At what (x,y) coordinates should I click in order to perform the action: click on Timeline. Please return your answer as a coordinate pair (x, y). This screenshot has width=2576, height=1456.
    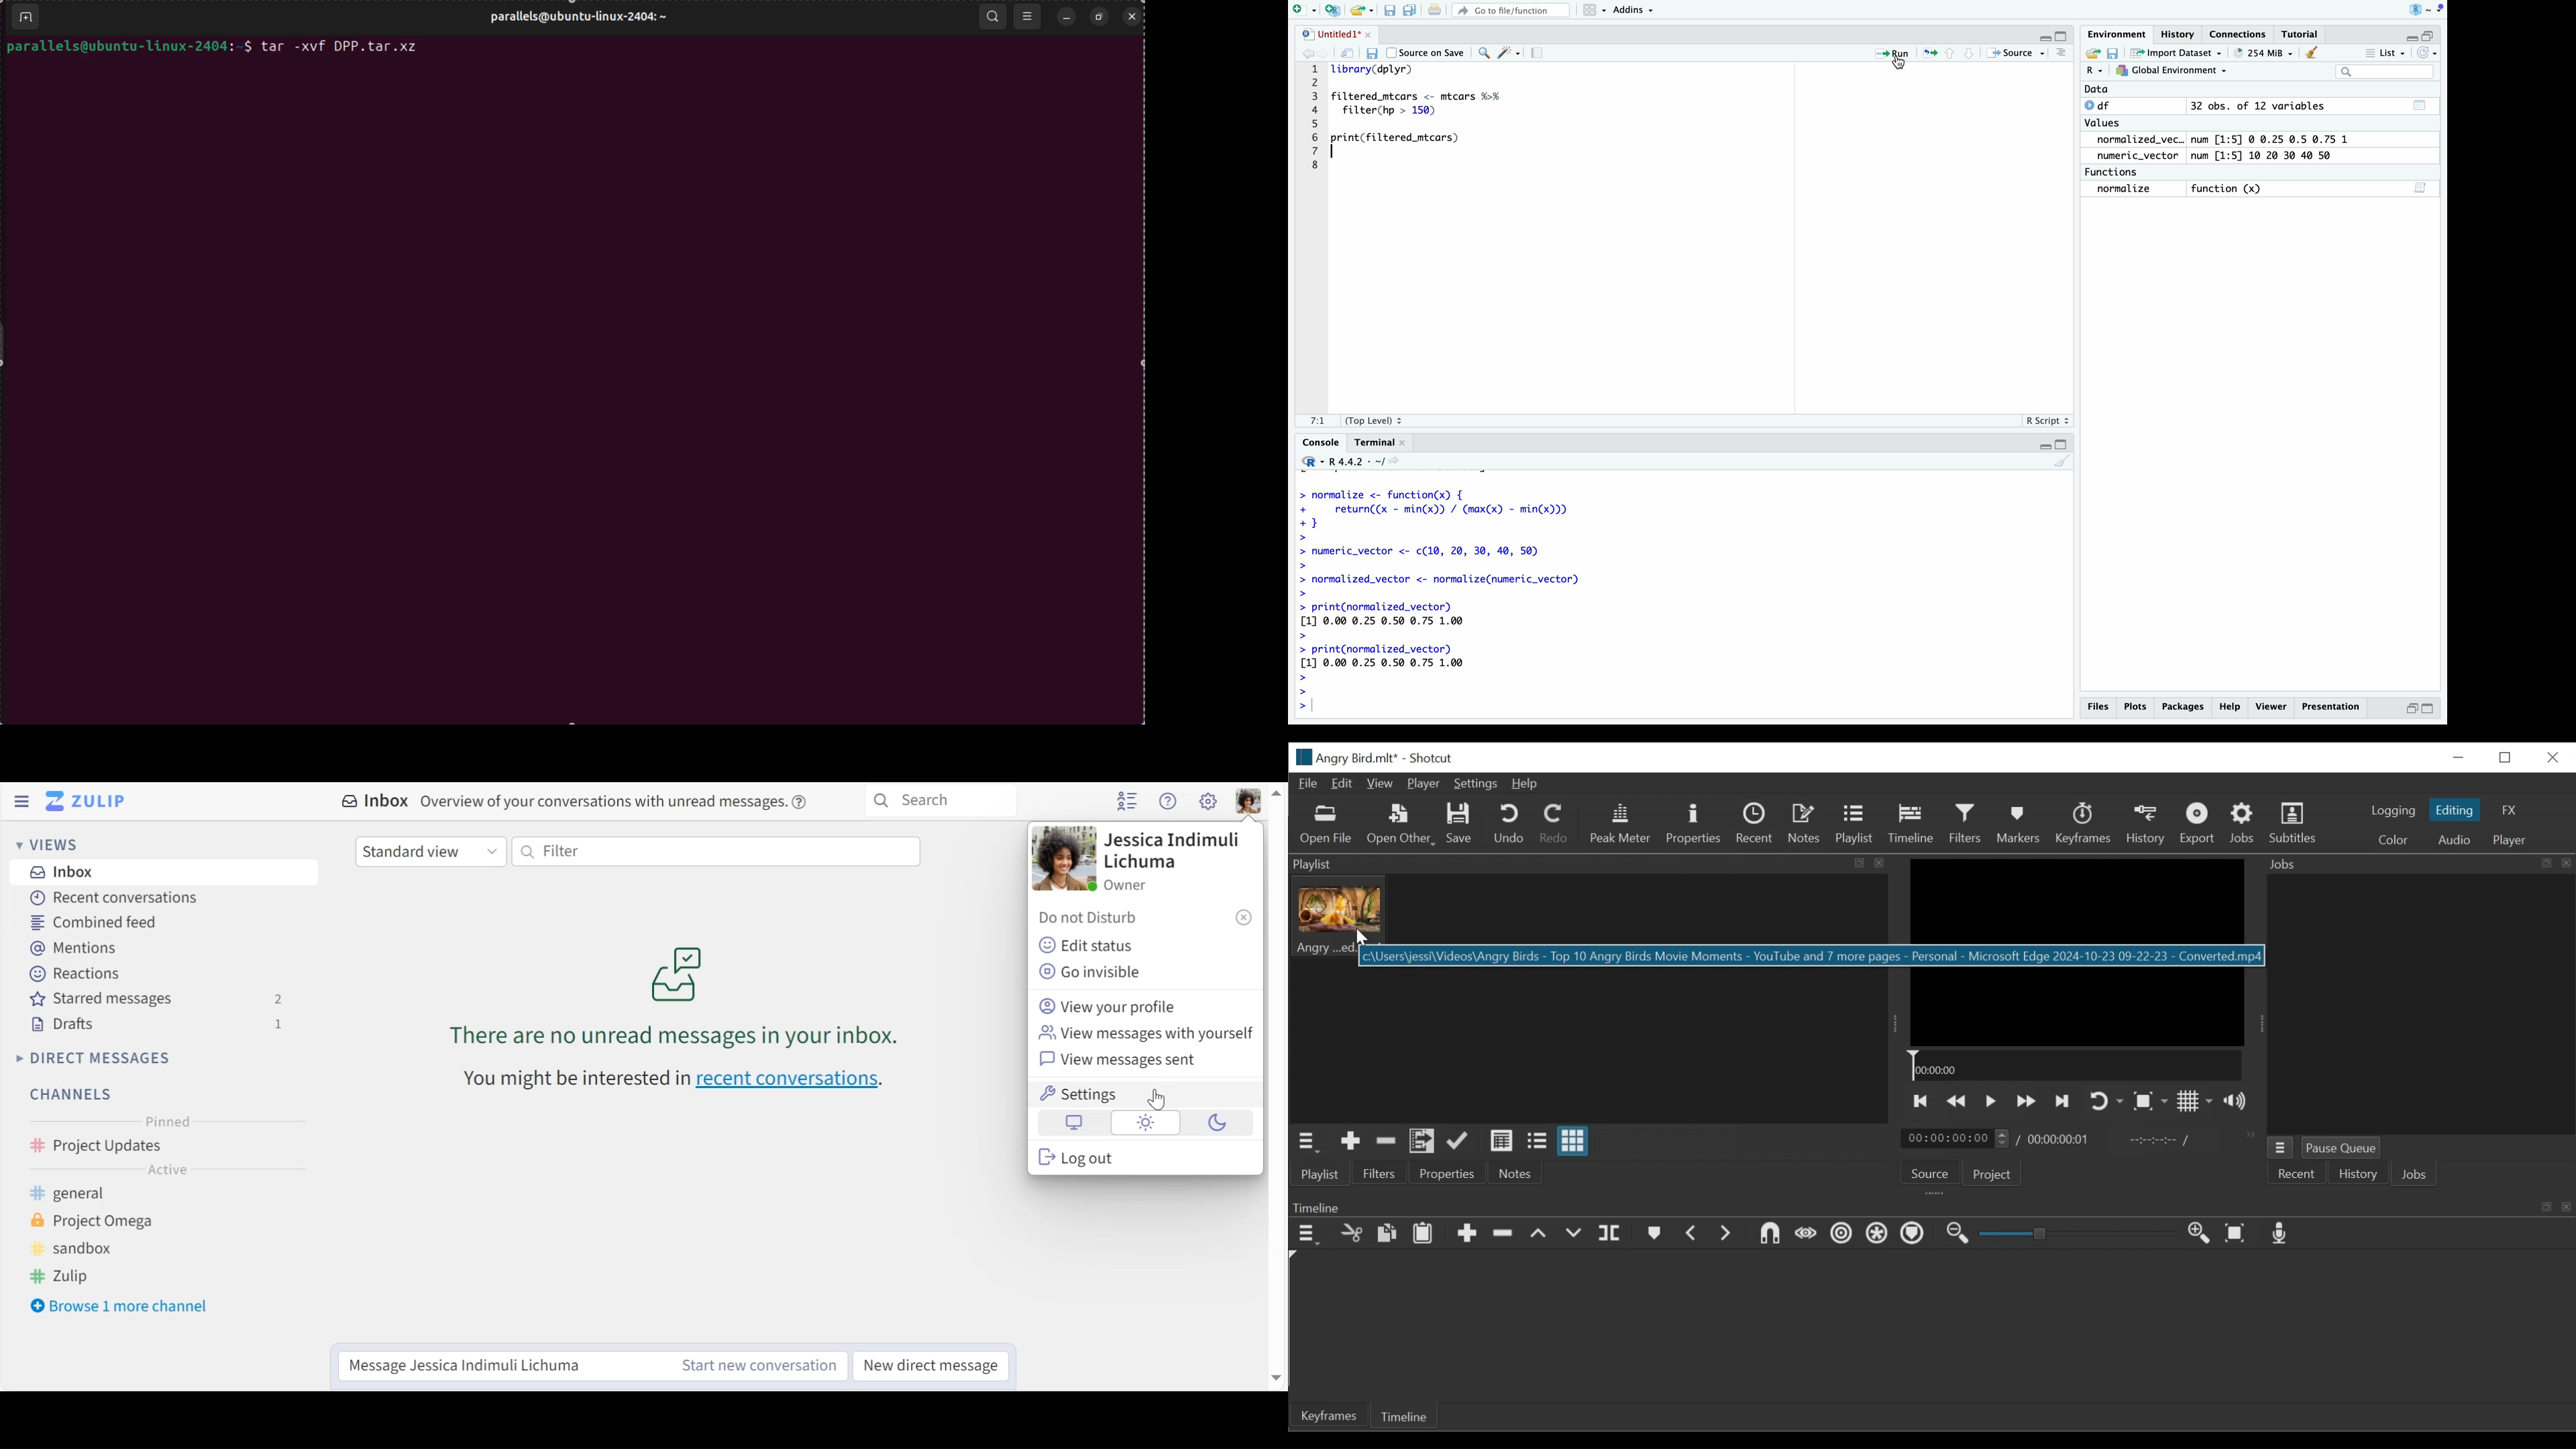
    Looking at the image, I should click on (2074, 1066).